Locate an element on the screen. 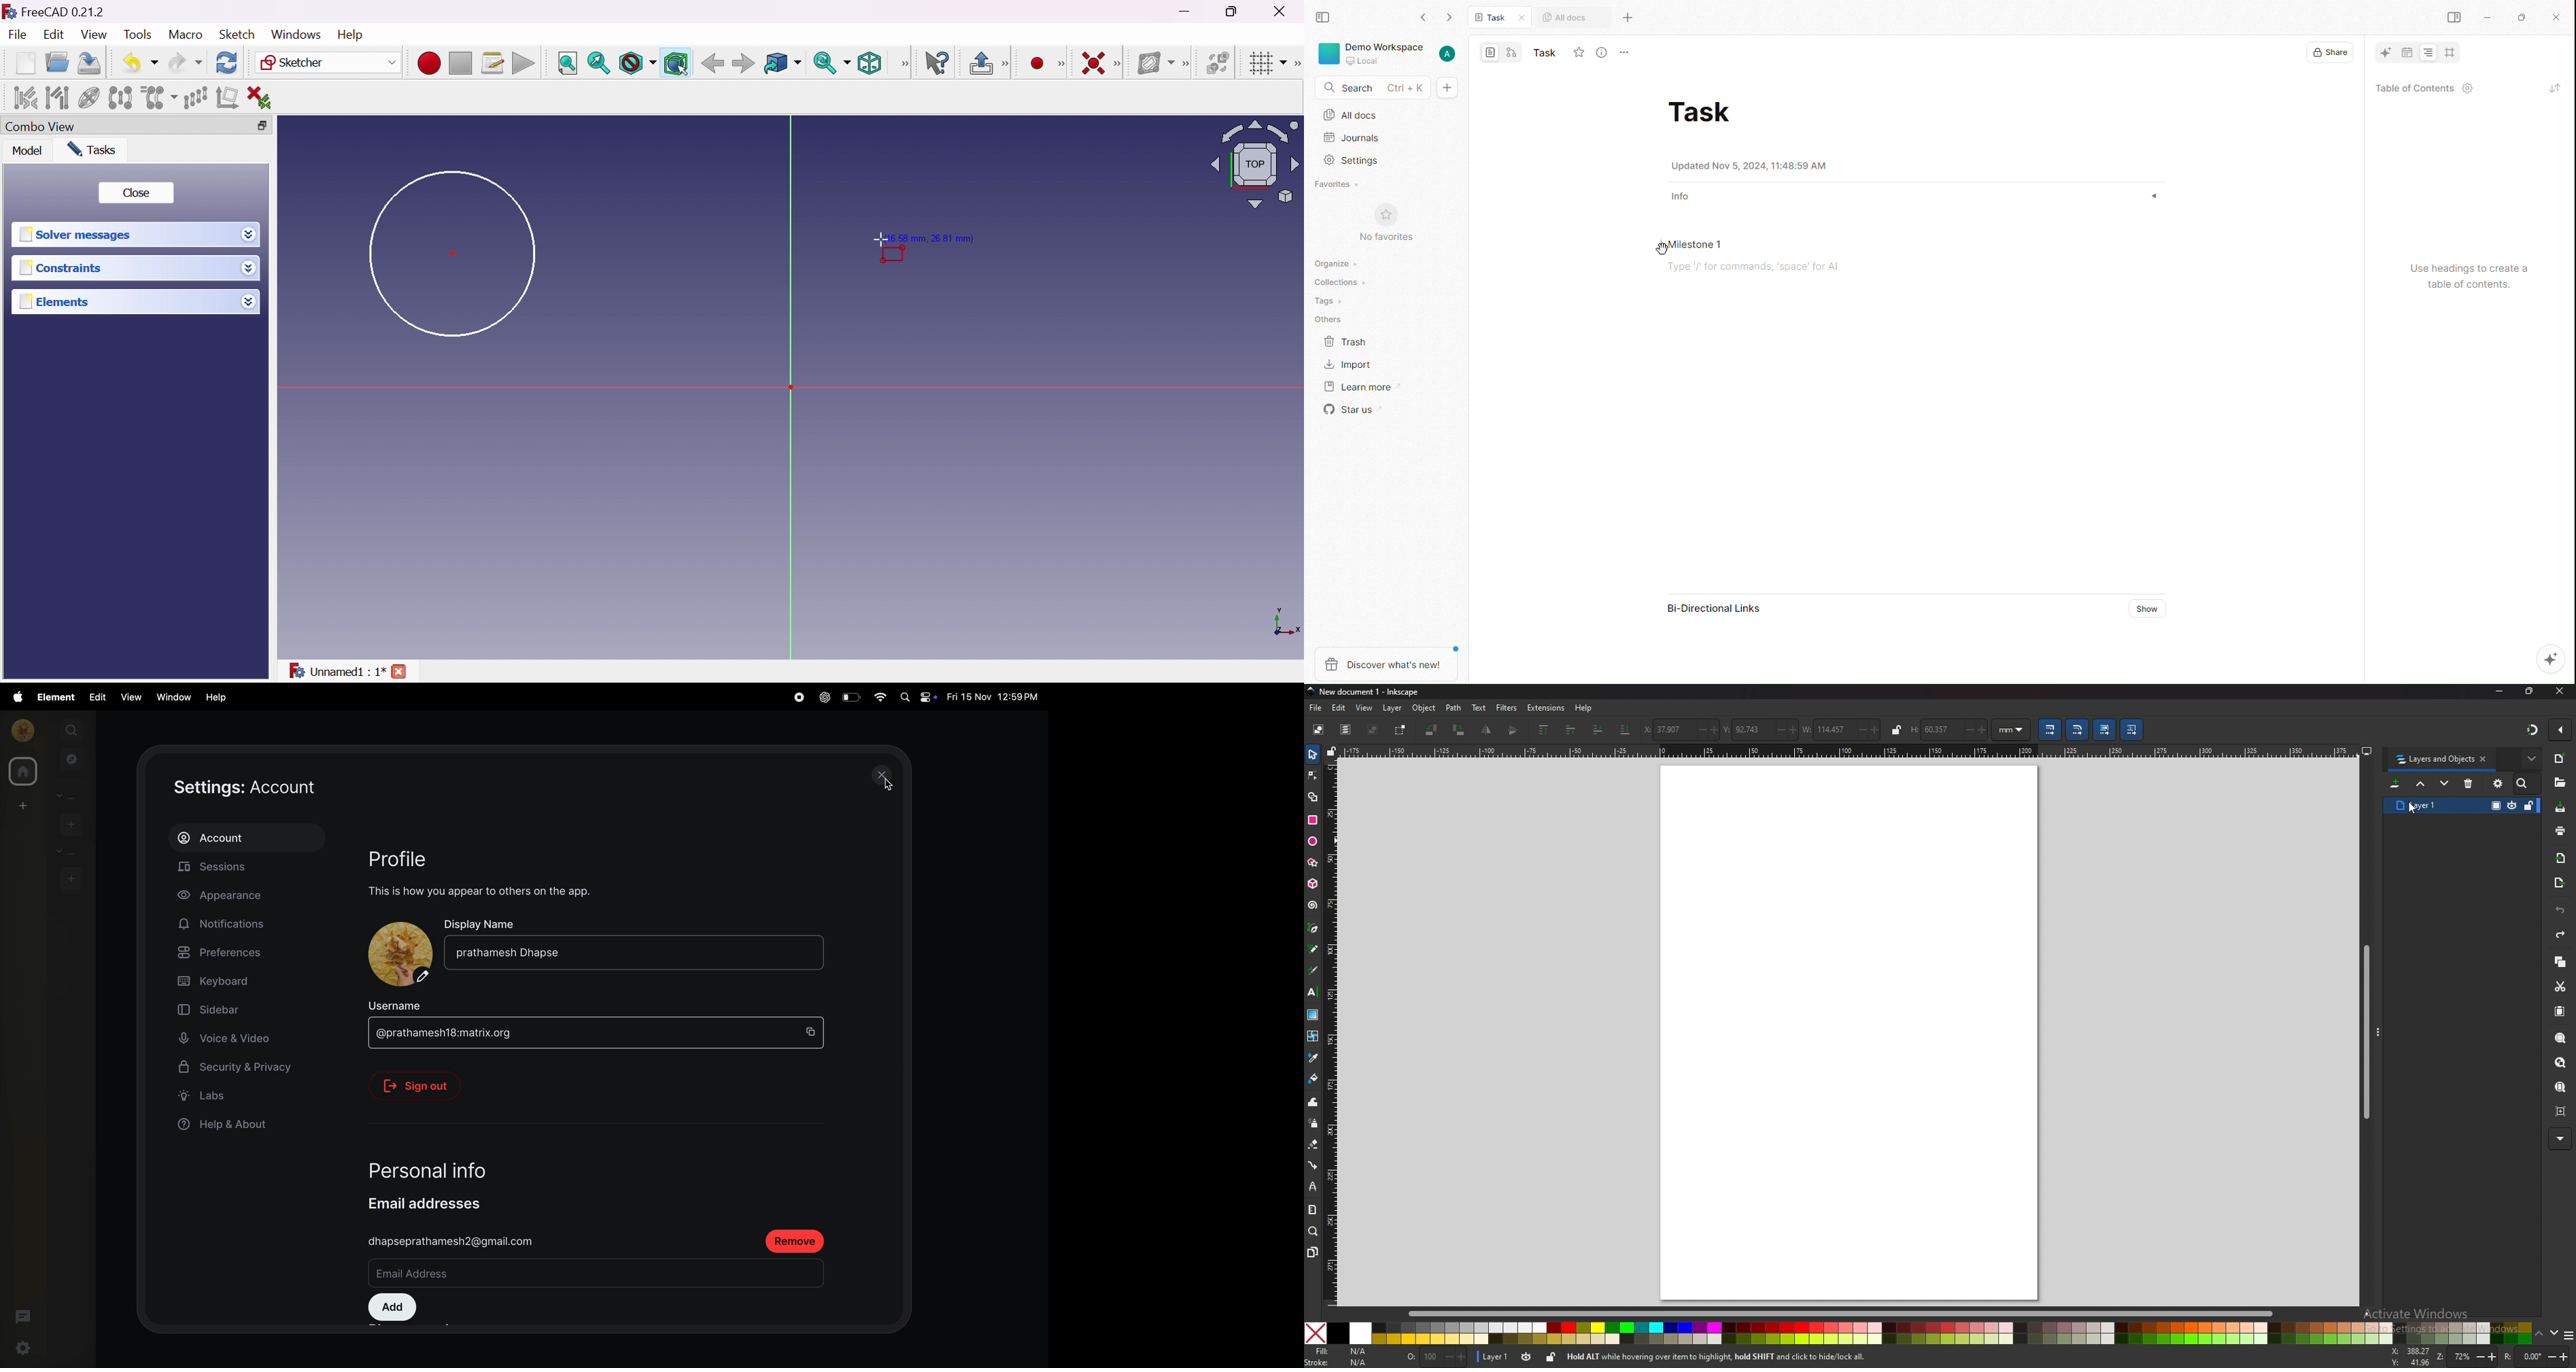  cursor is located at coordinates (890, 783).